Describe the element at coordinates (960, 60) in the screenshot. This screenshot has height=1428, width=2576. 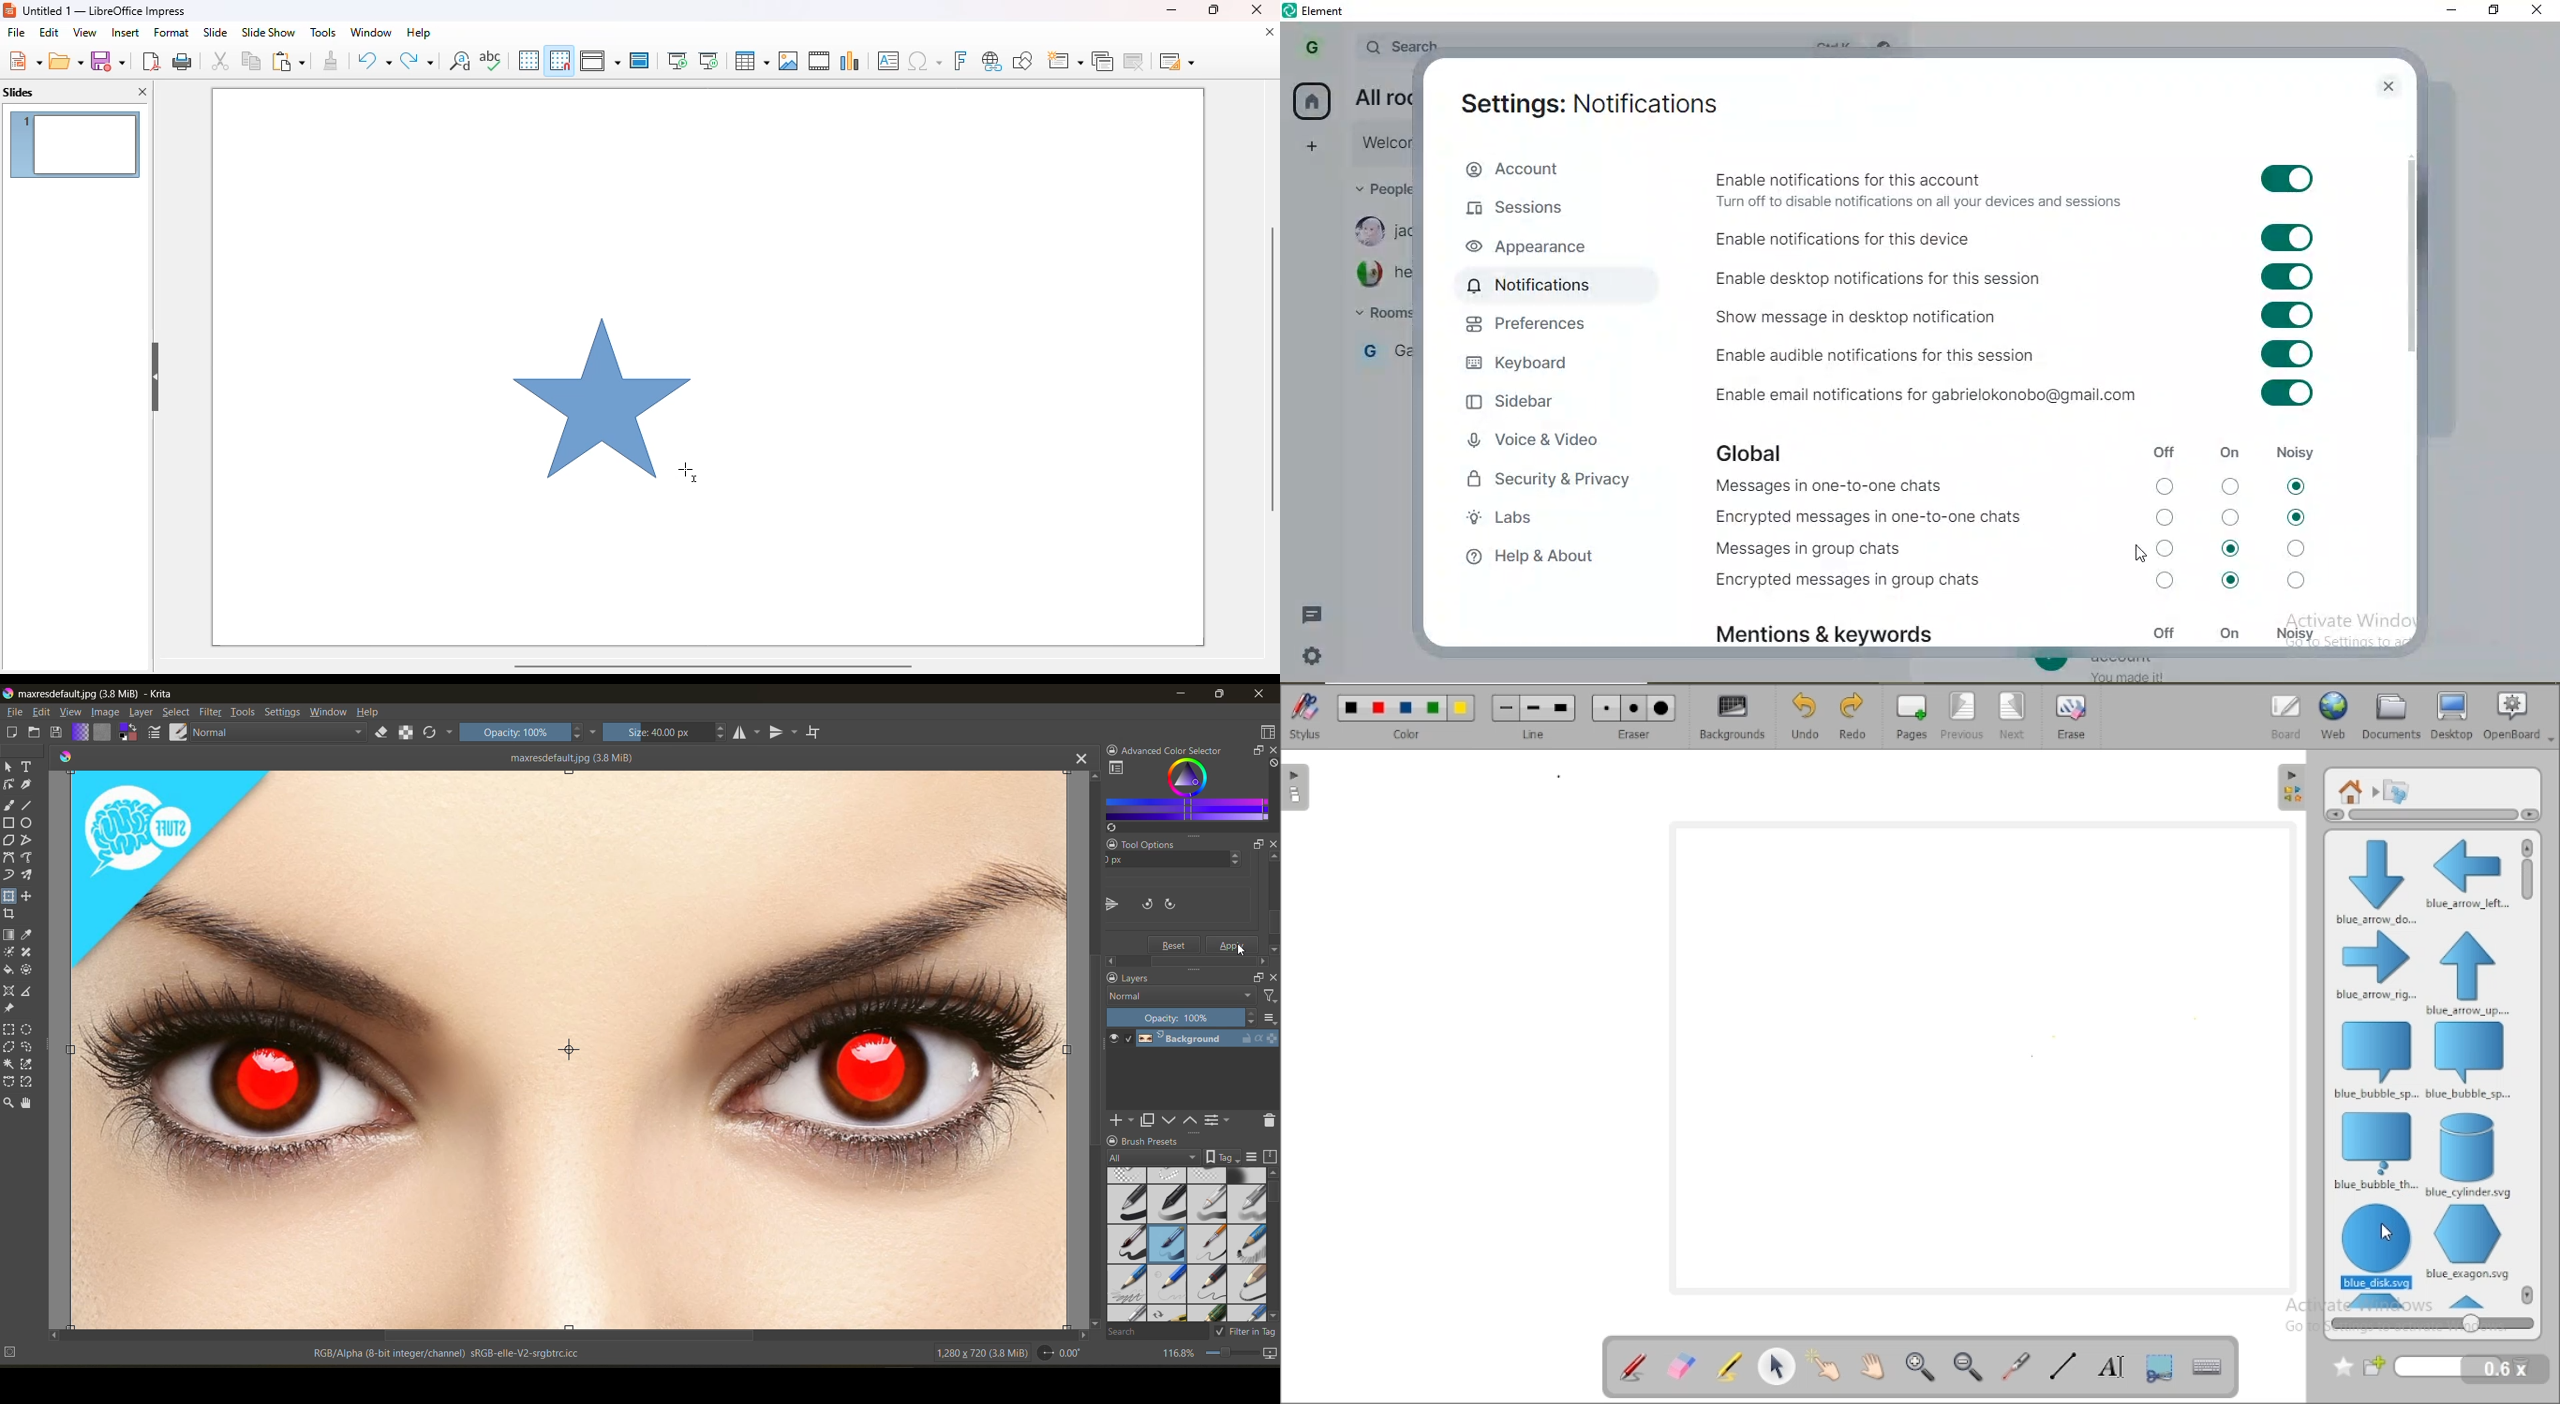
I see `insert fontwork text` at that location.